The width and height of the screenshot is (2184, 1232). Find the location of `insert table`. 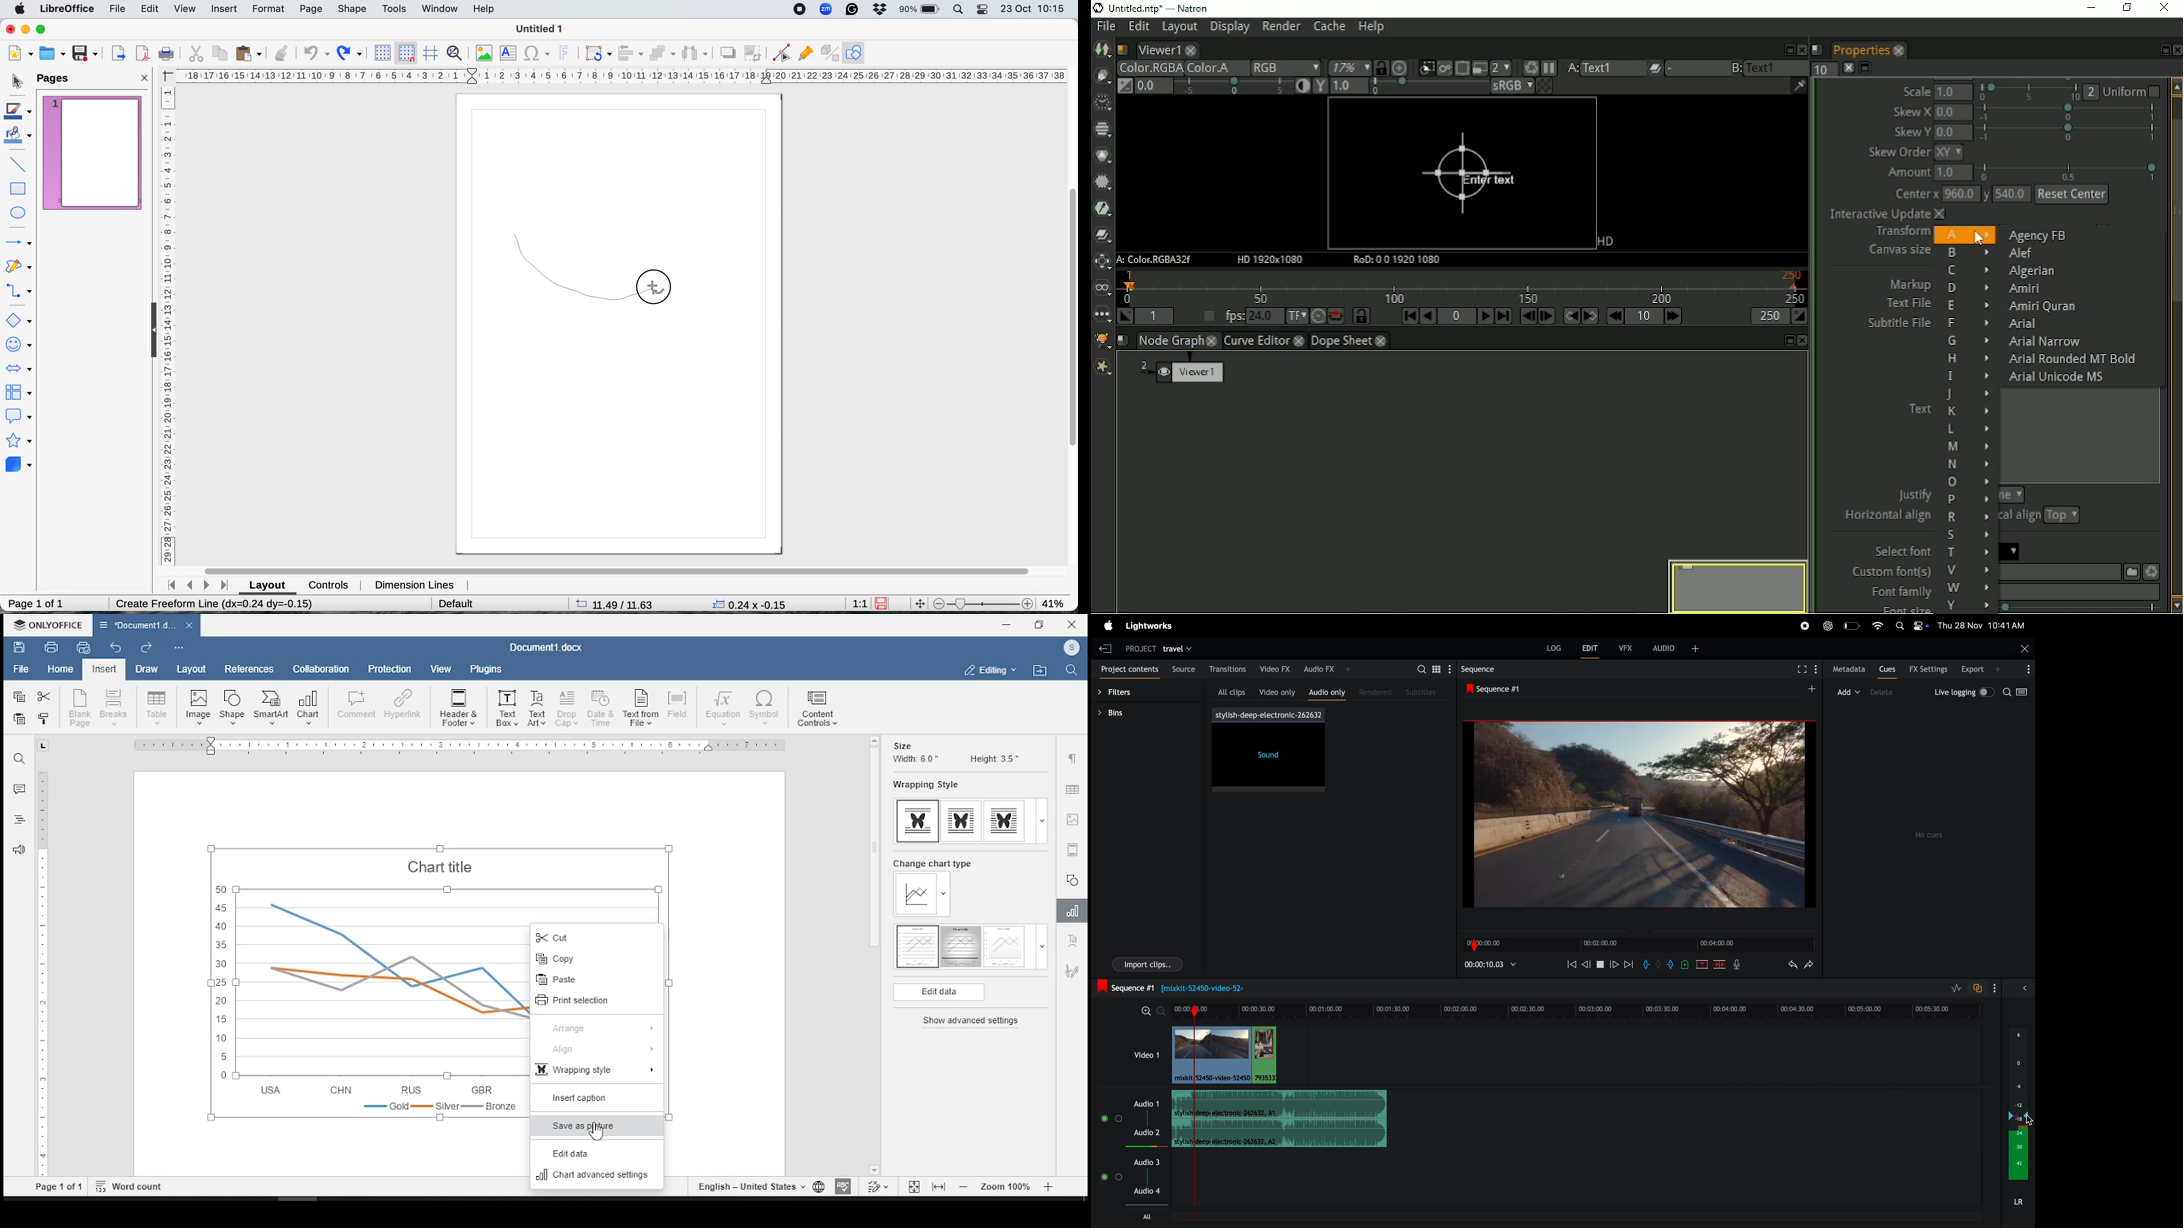

insert table is located at coordinates (157, 709).